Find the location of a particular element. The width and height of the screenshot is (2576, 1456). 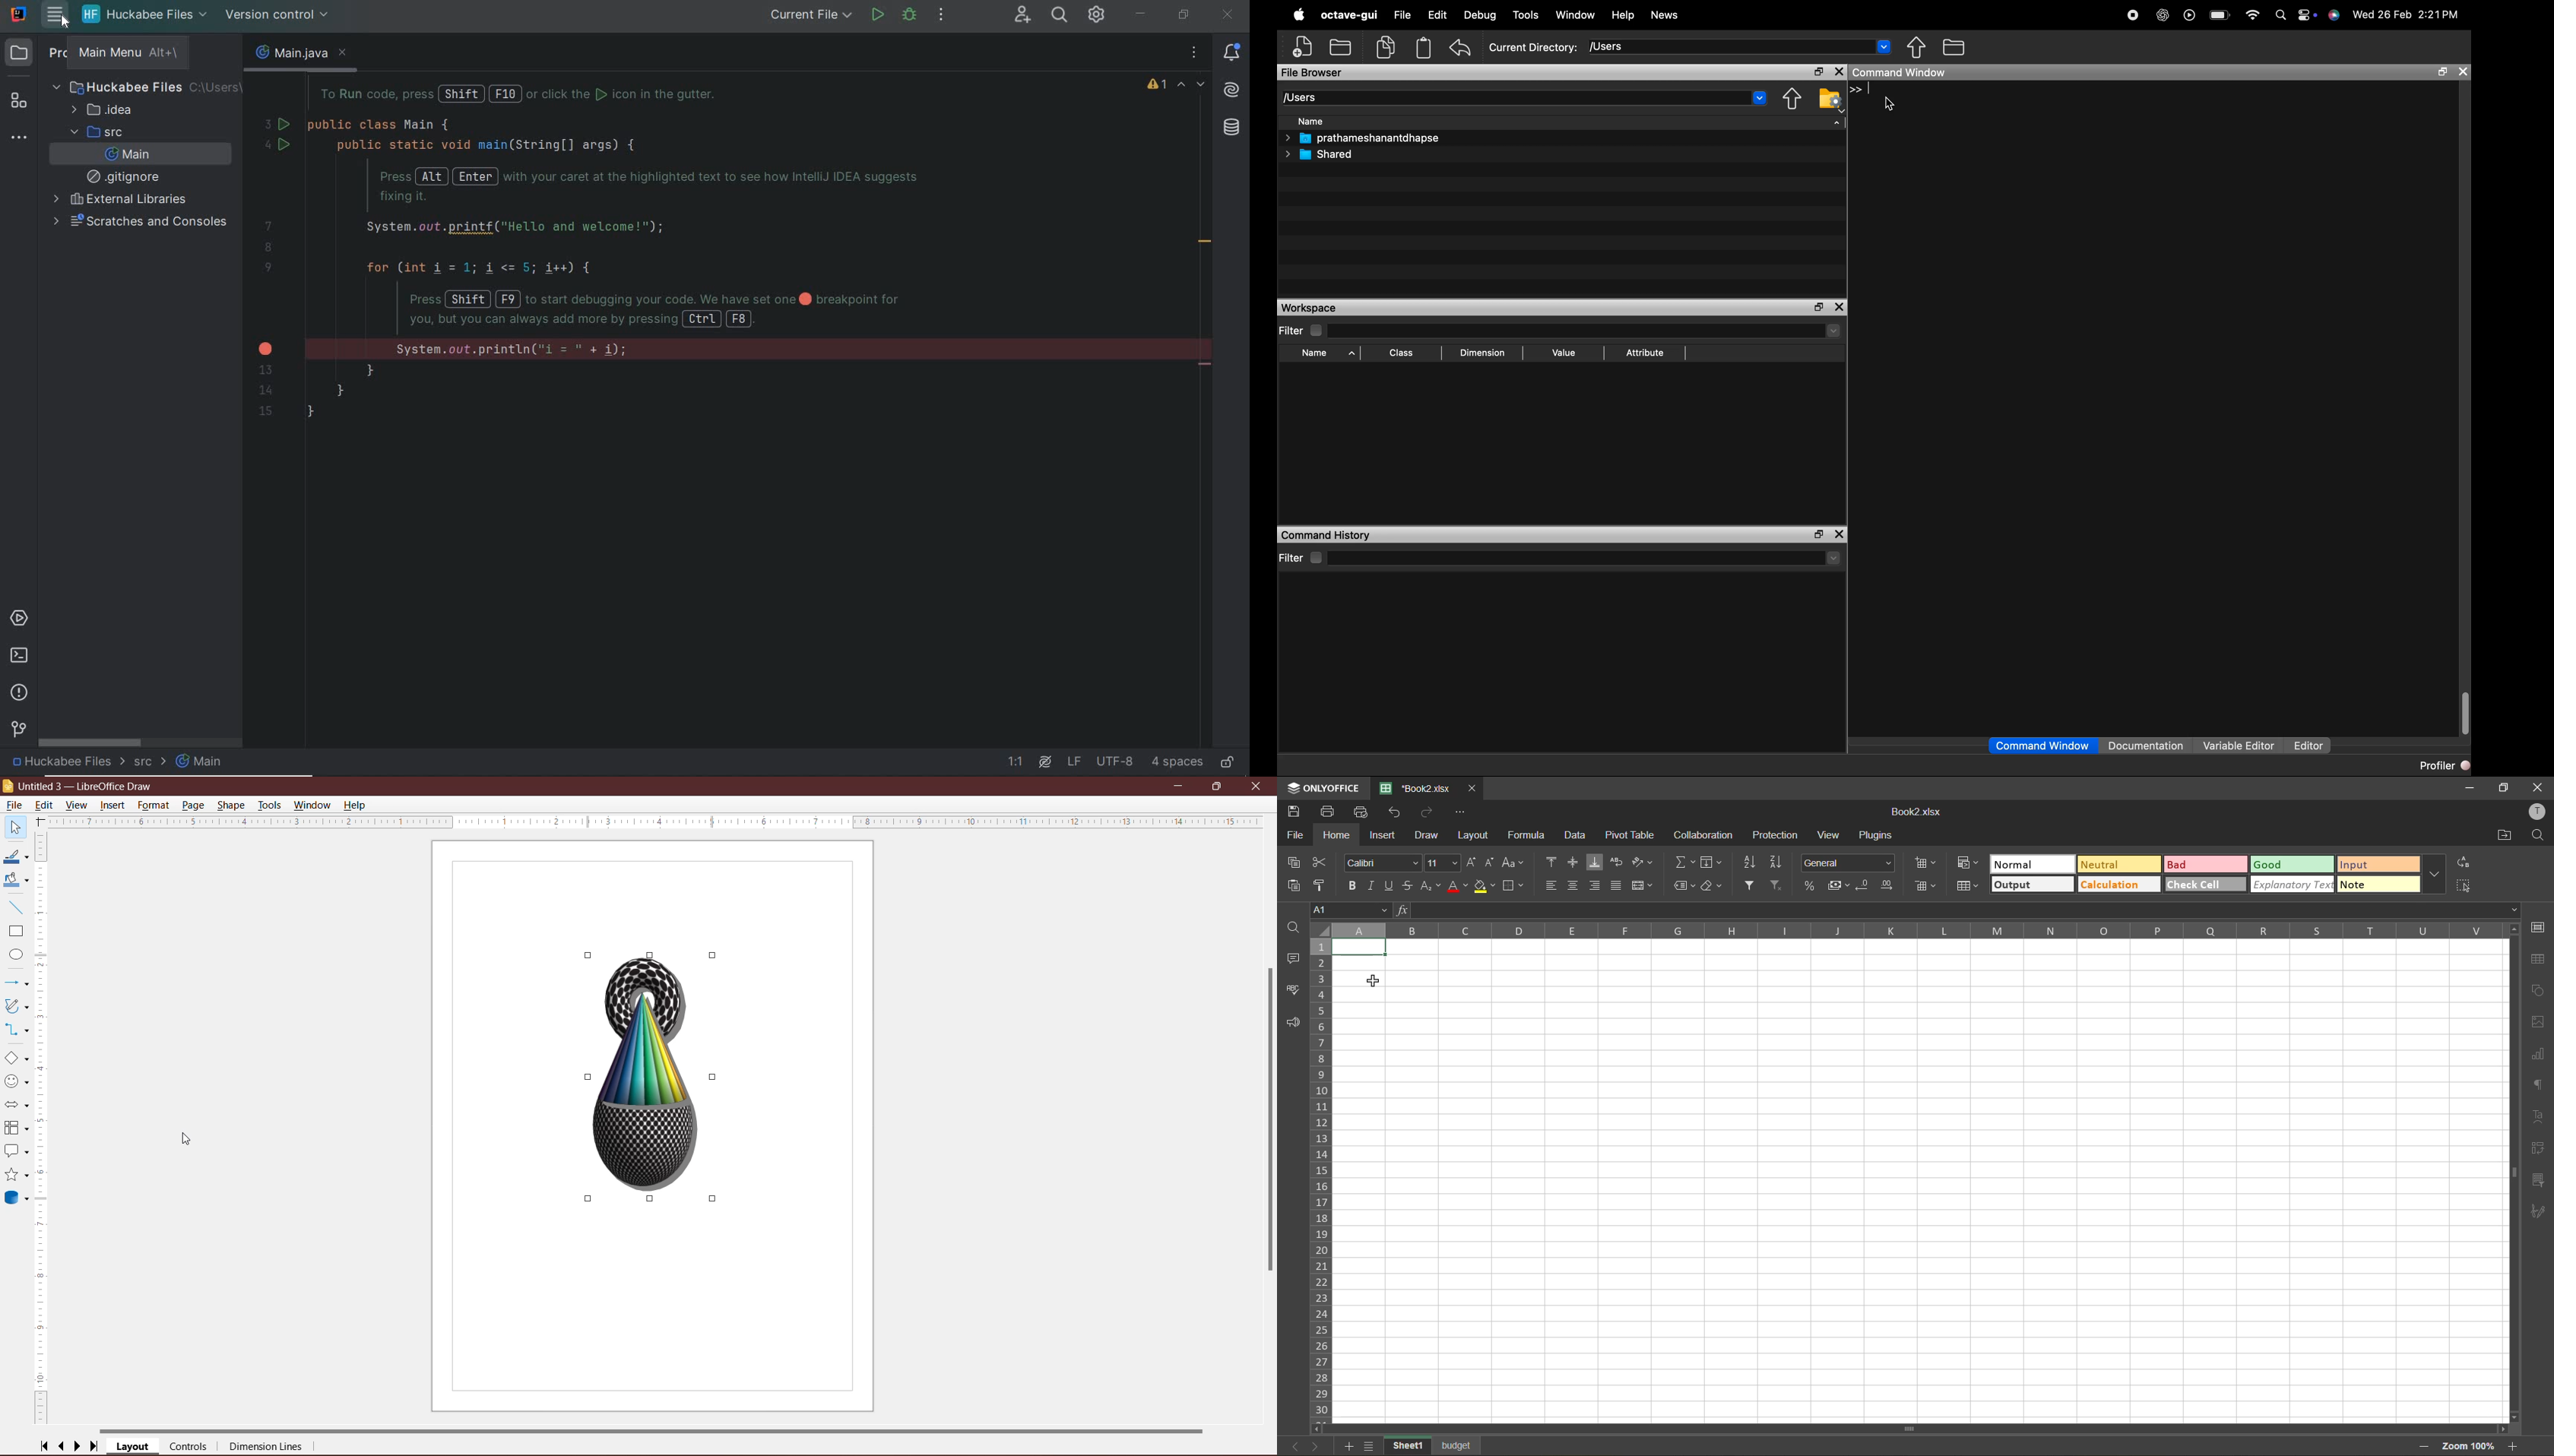

 is located at coordinates (43, 1446).